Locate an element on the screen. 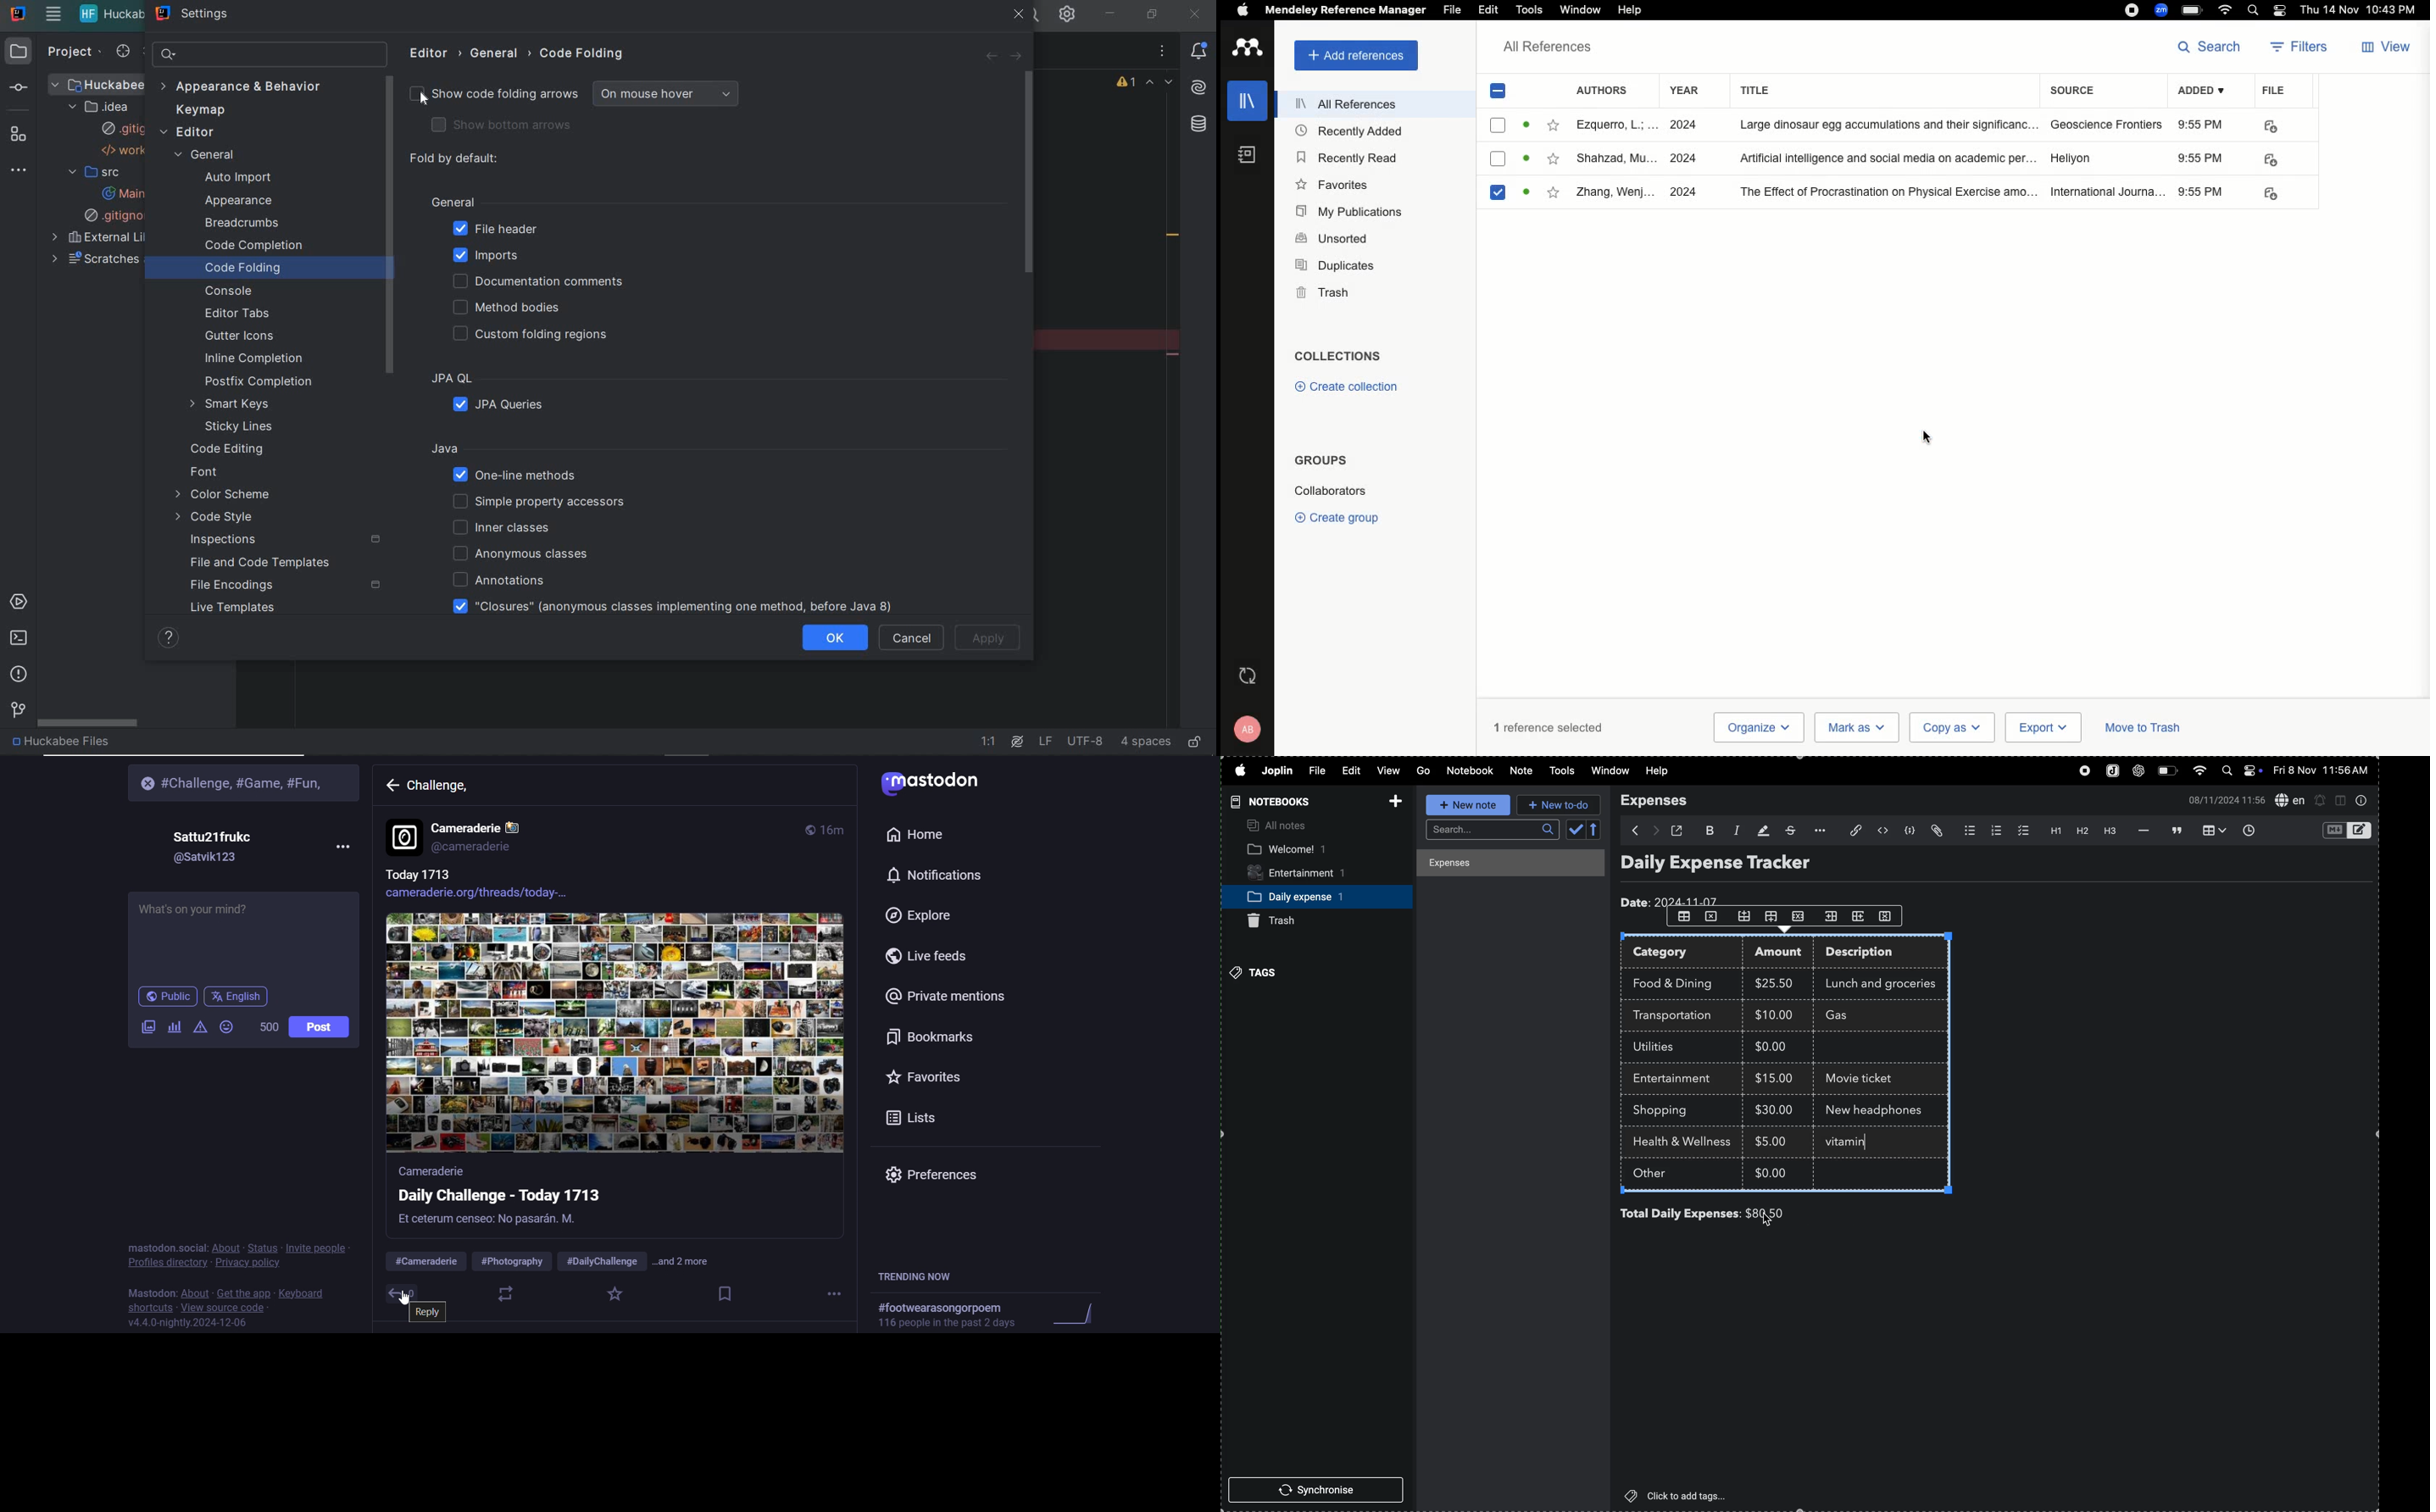  Zoom is located at coordinates (2162, 10).